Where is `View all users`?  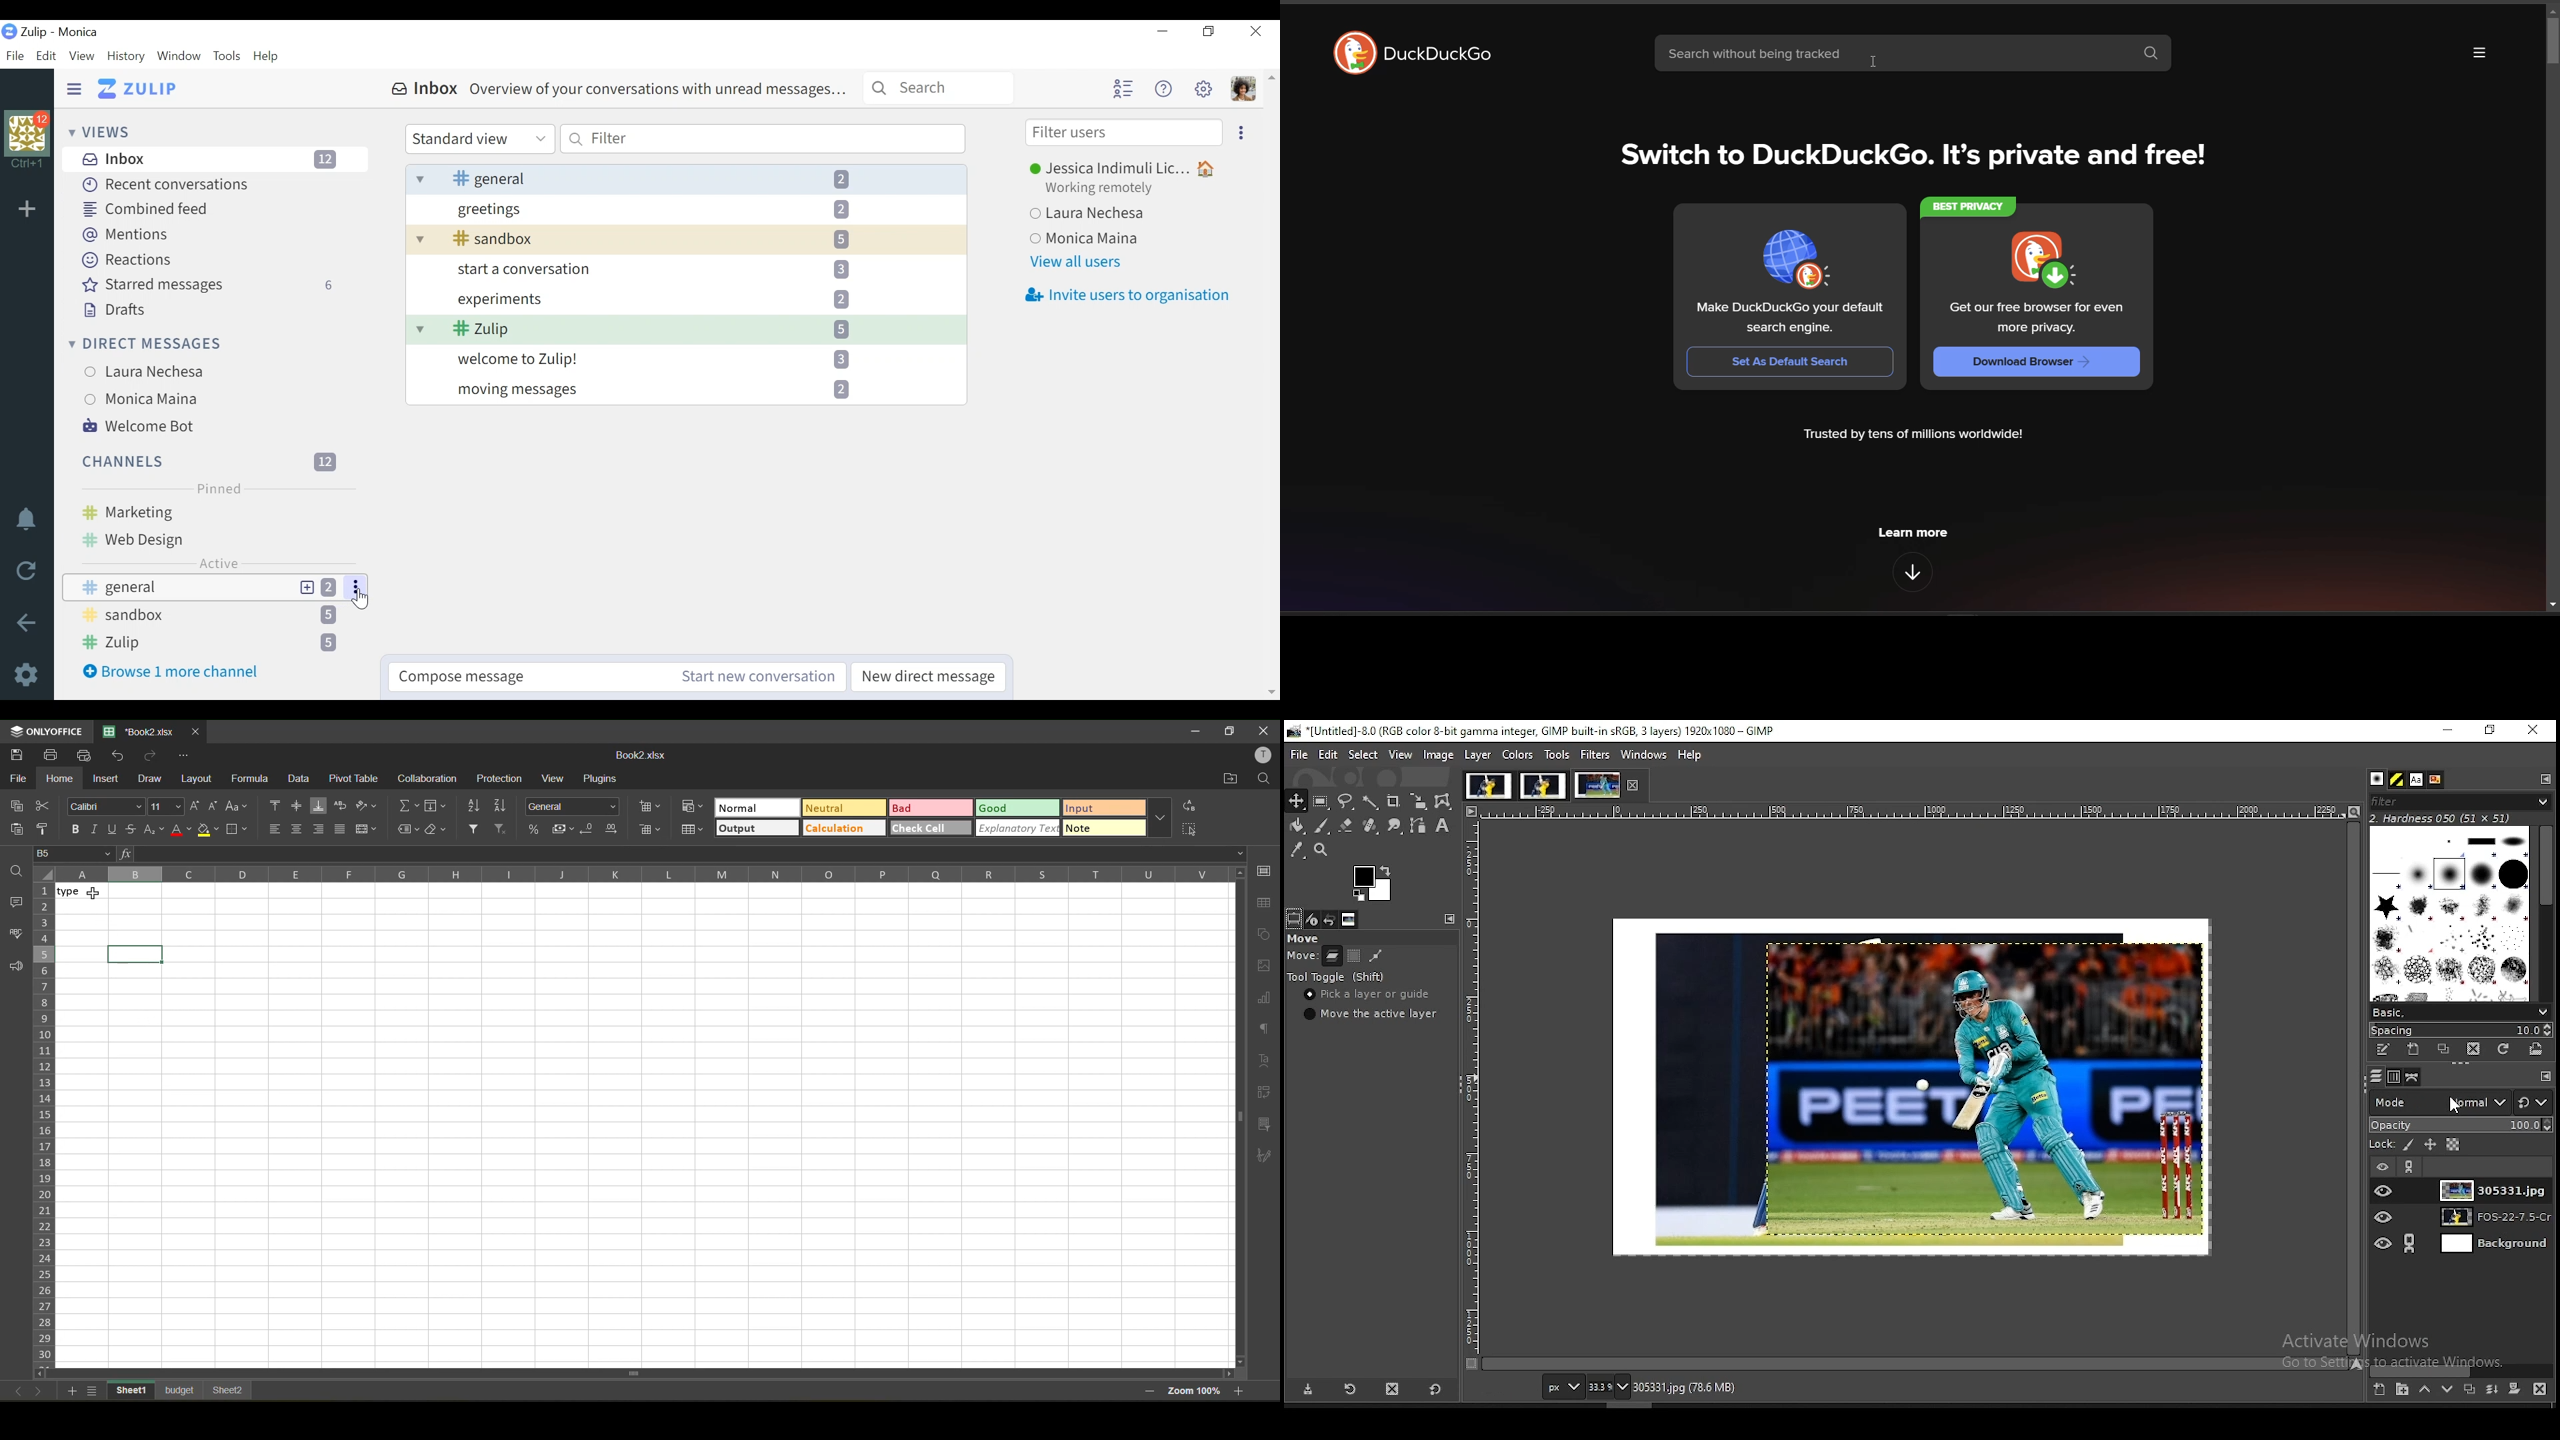 View all users is located at coordinates (1079, 262).